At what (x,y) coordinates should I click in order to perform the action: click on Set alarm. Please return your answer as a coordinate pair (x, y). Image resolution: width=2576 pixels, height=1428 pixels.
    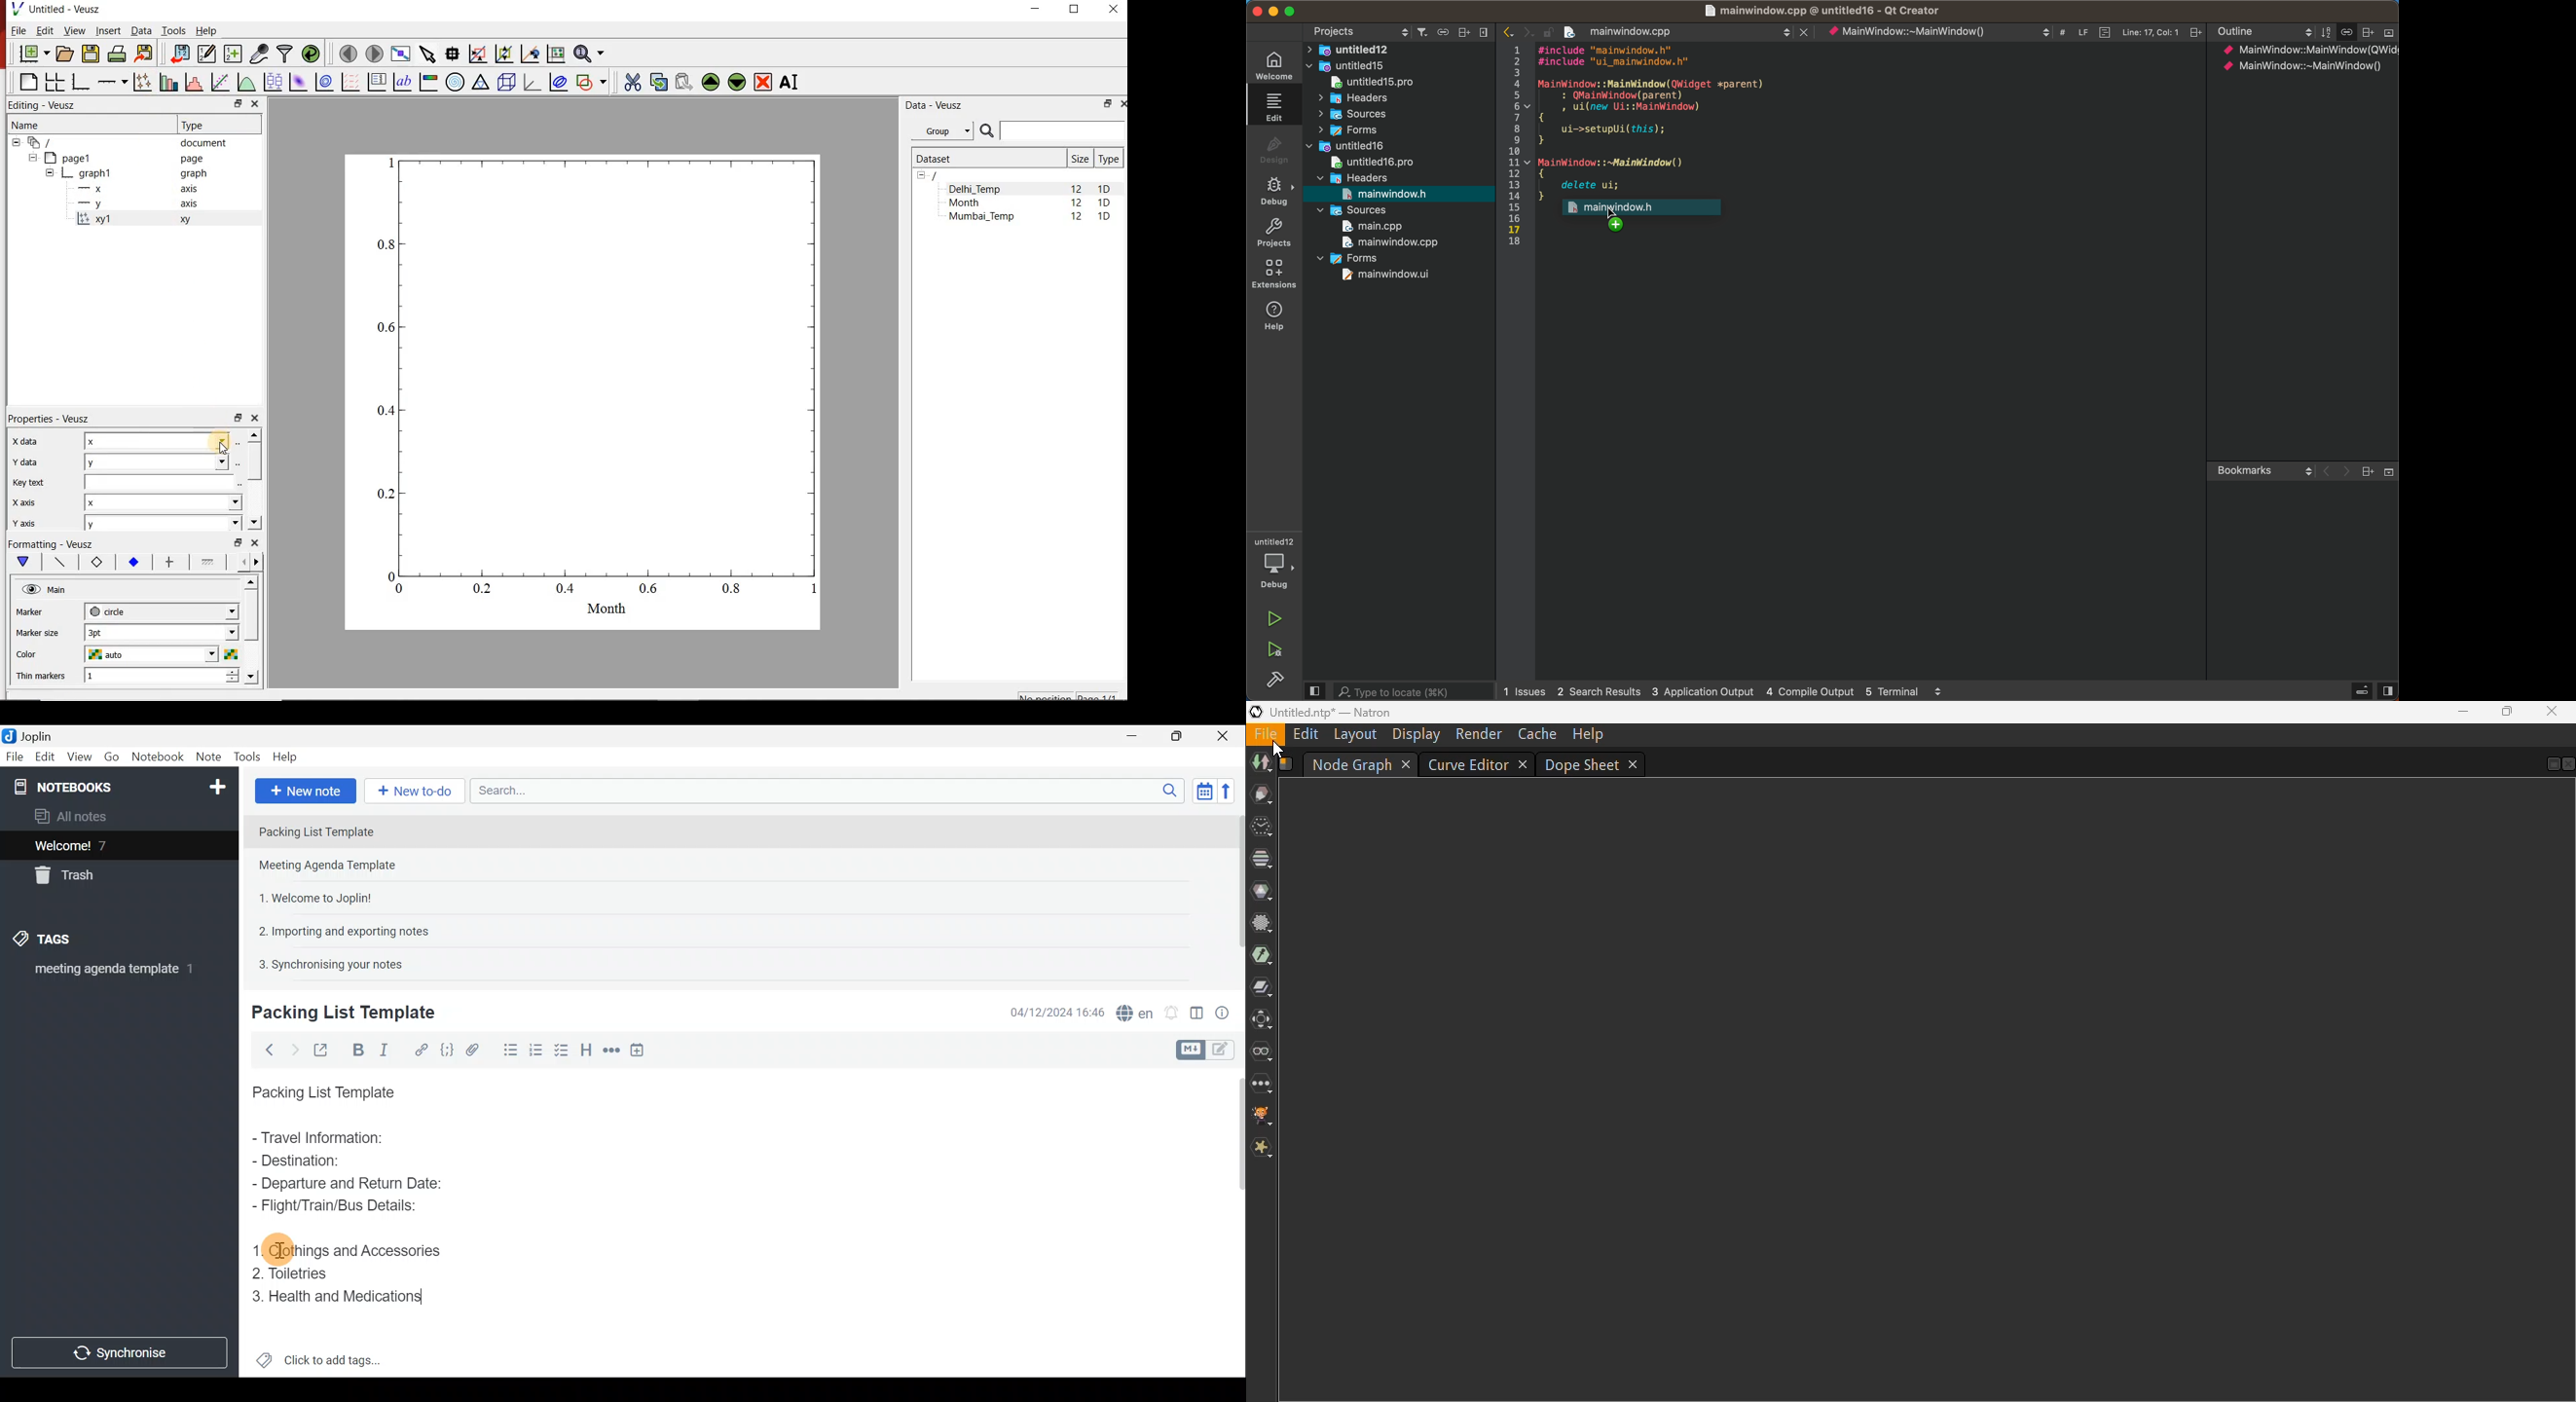
    Looking at the image, I should click on (1171, 1009).